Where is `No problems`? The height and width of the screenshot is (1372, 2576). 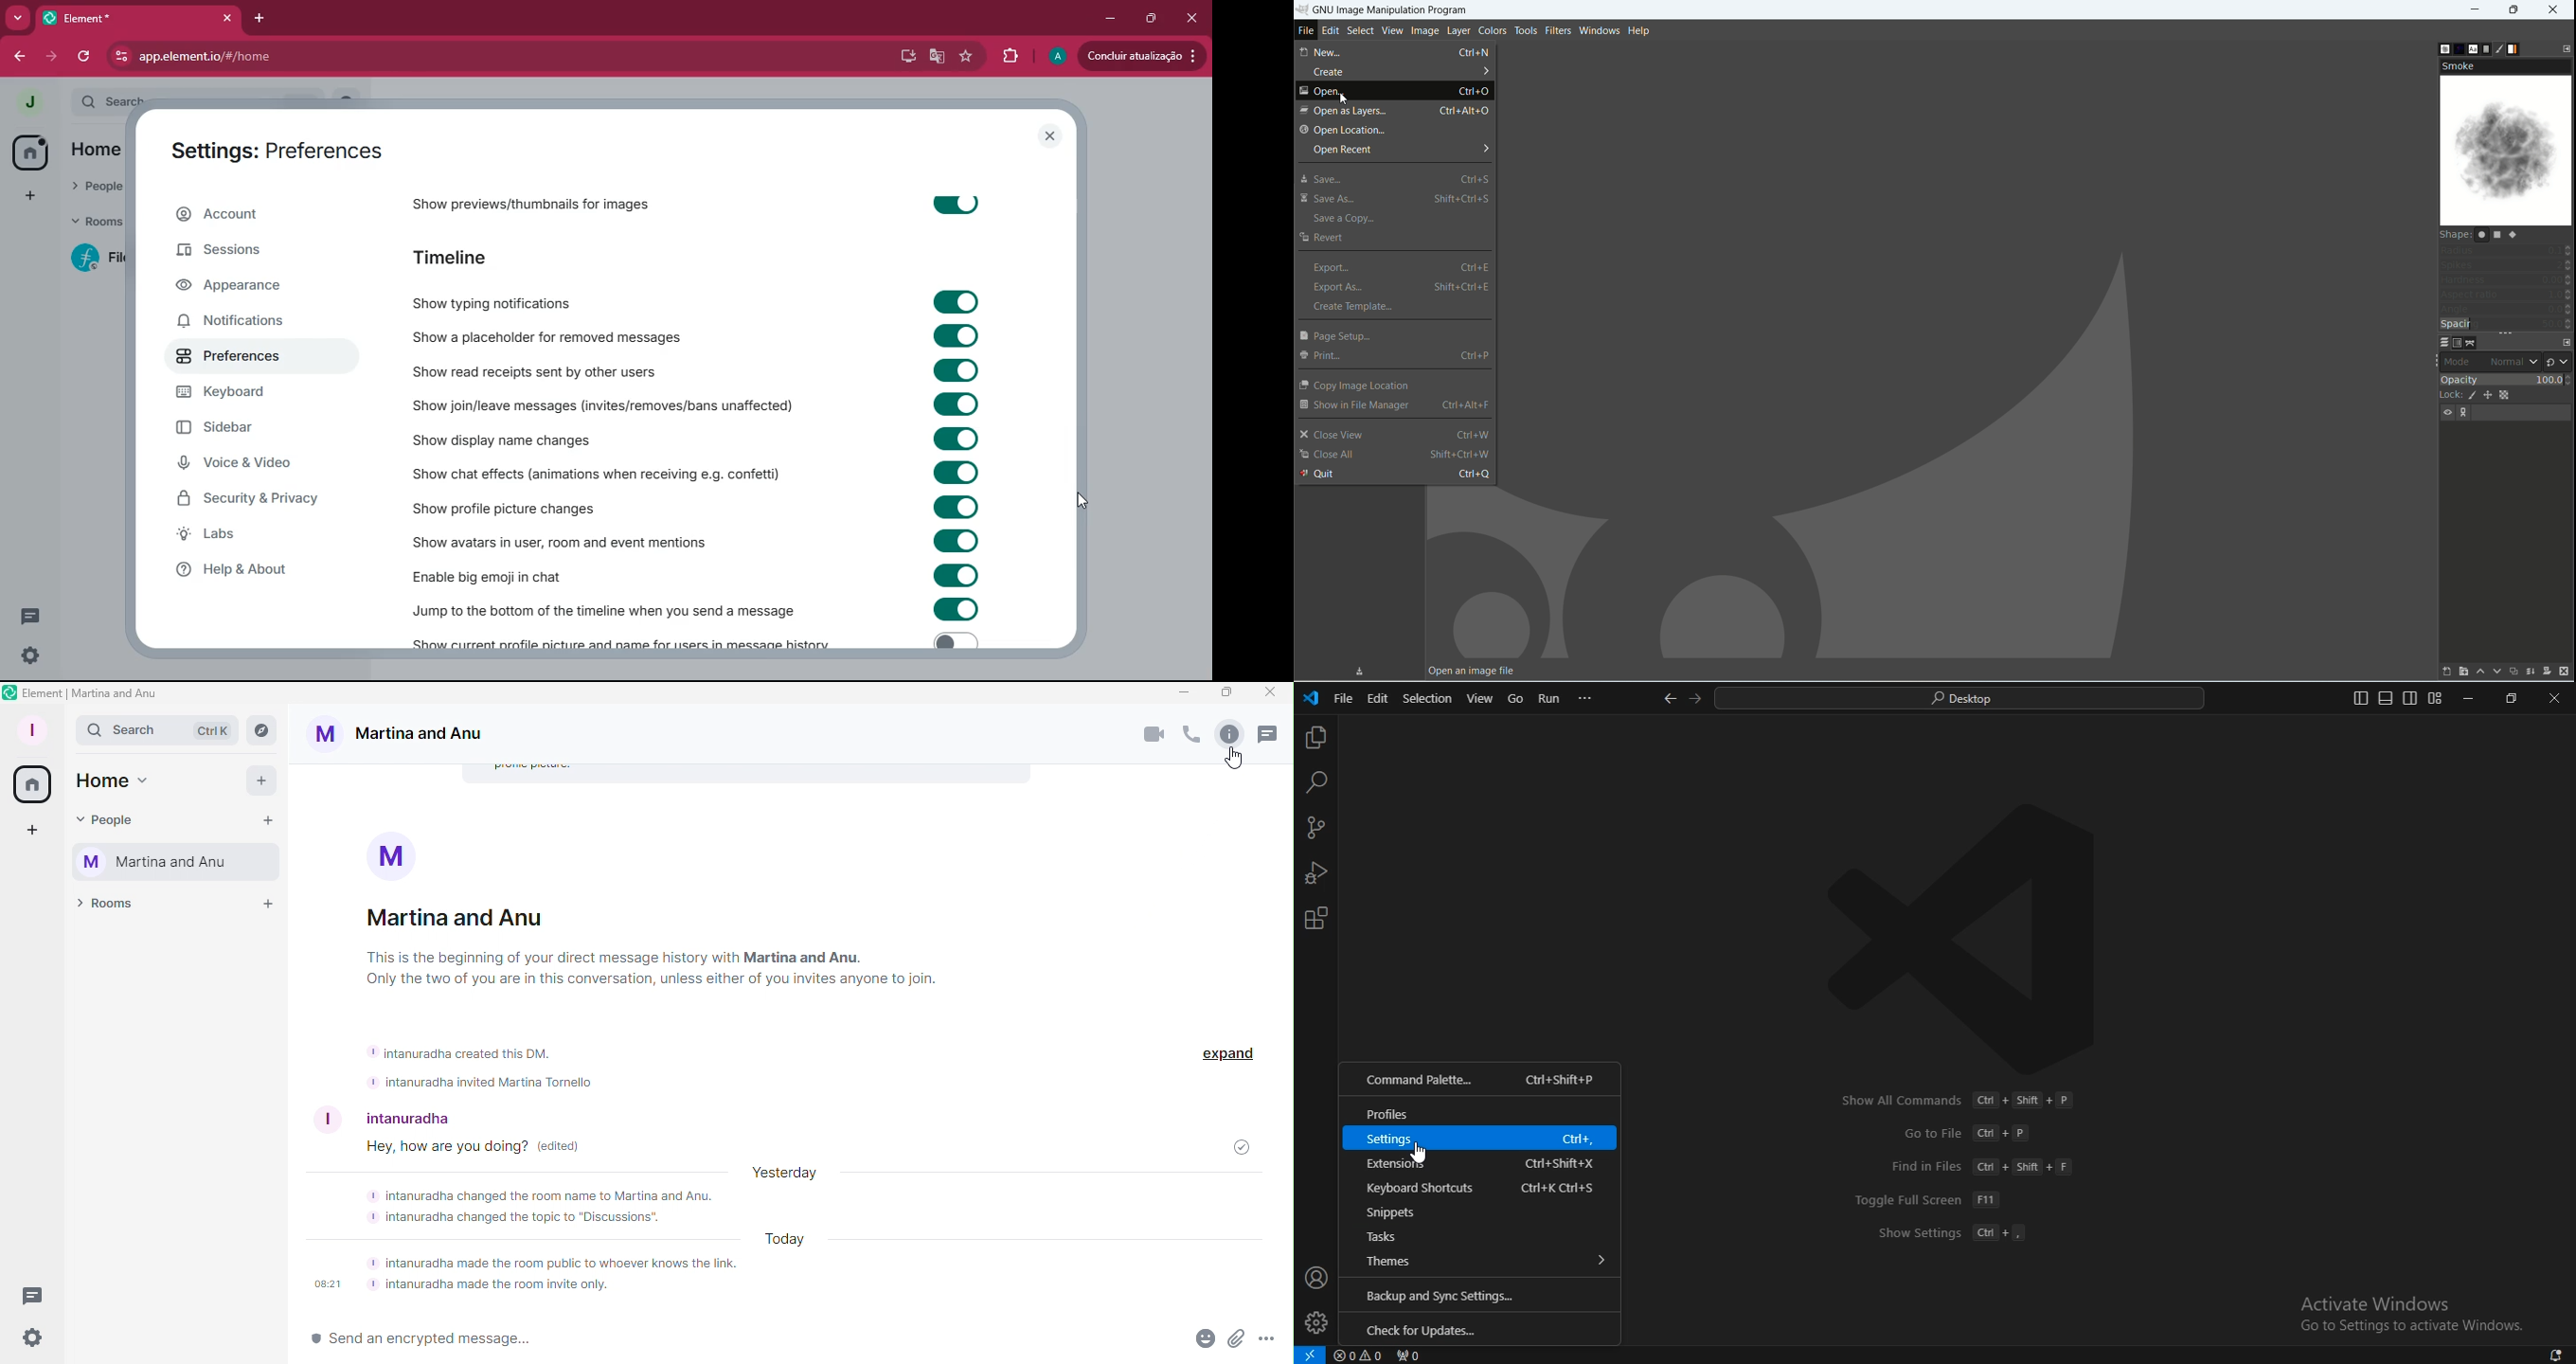
No problems is located at coordinates (1361, 1355).